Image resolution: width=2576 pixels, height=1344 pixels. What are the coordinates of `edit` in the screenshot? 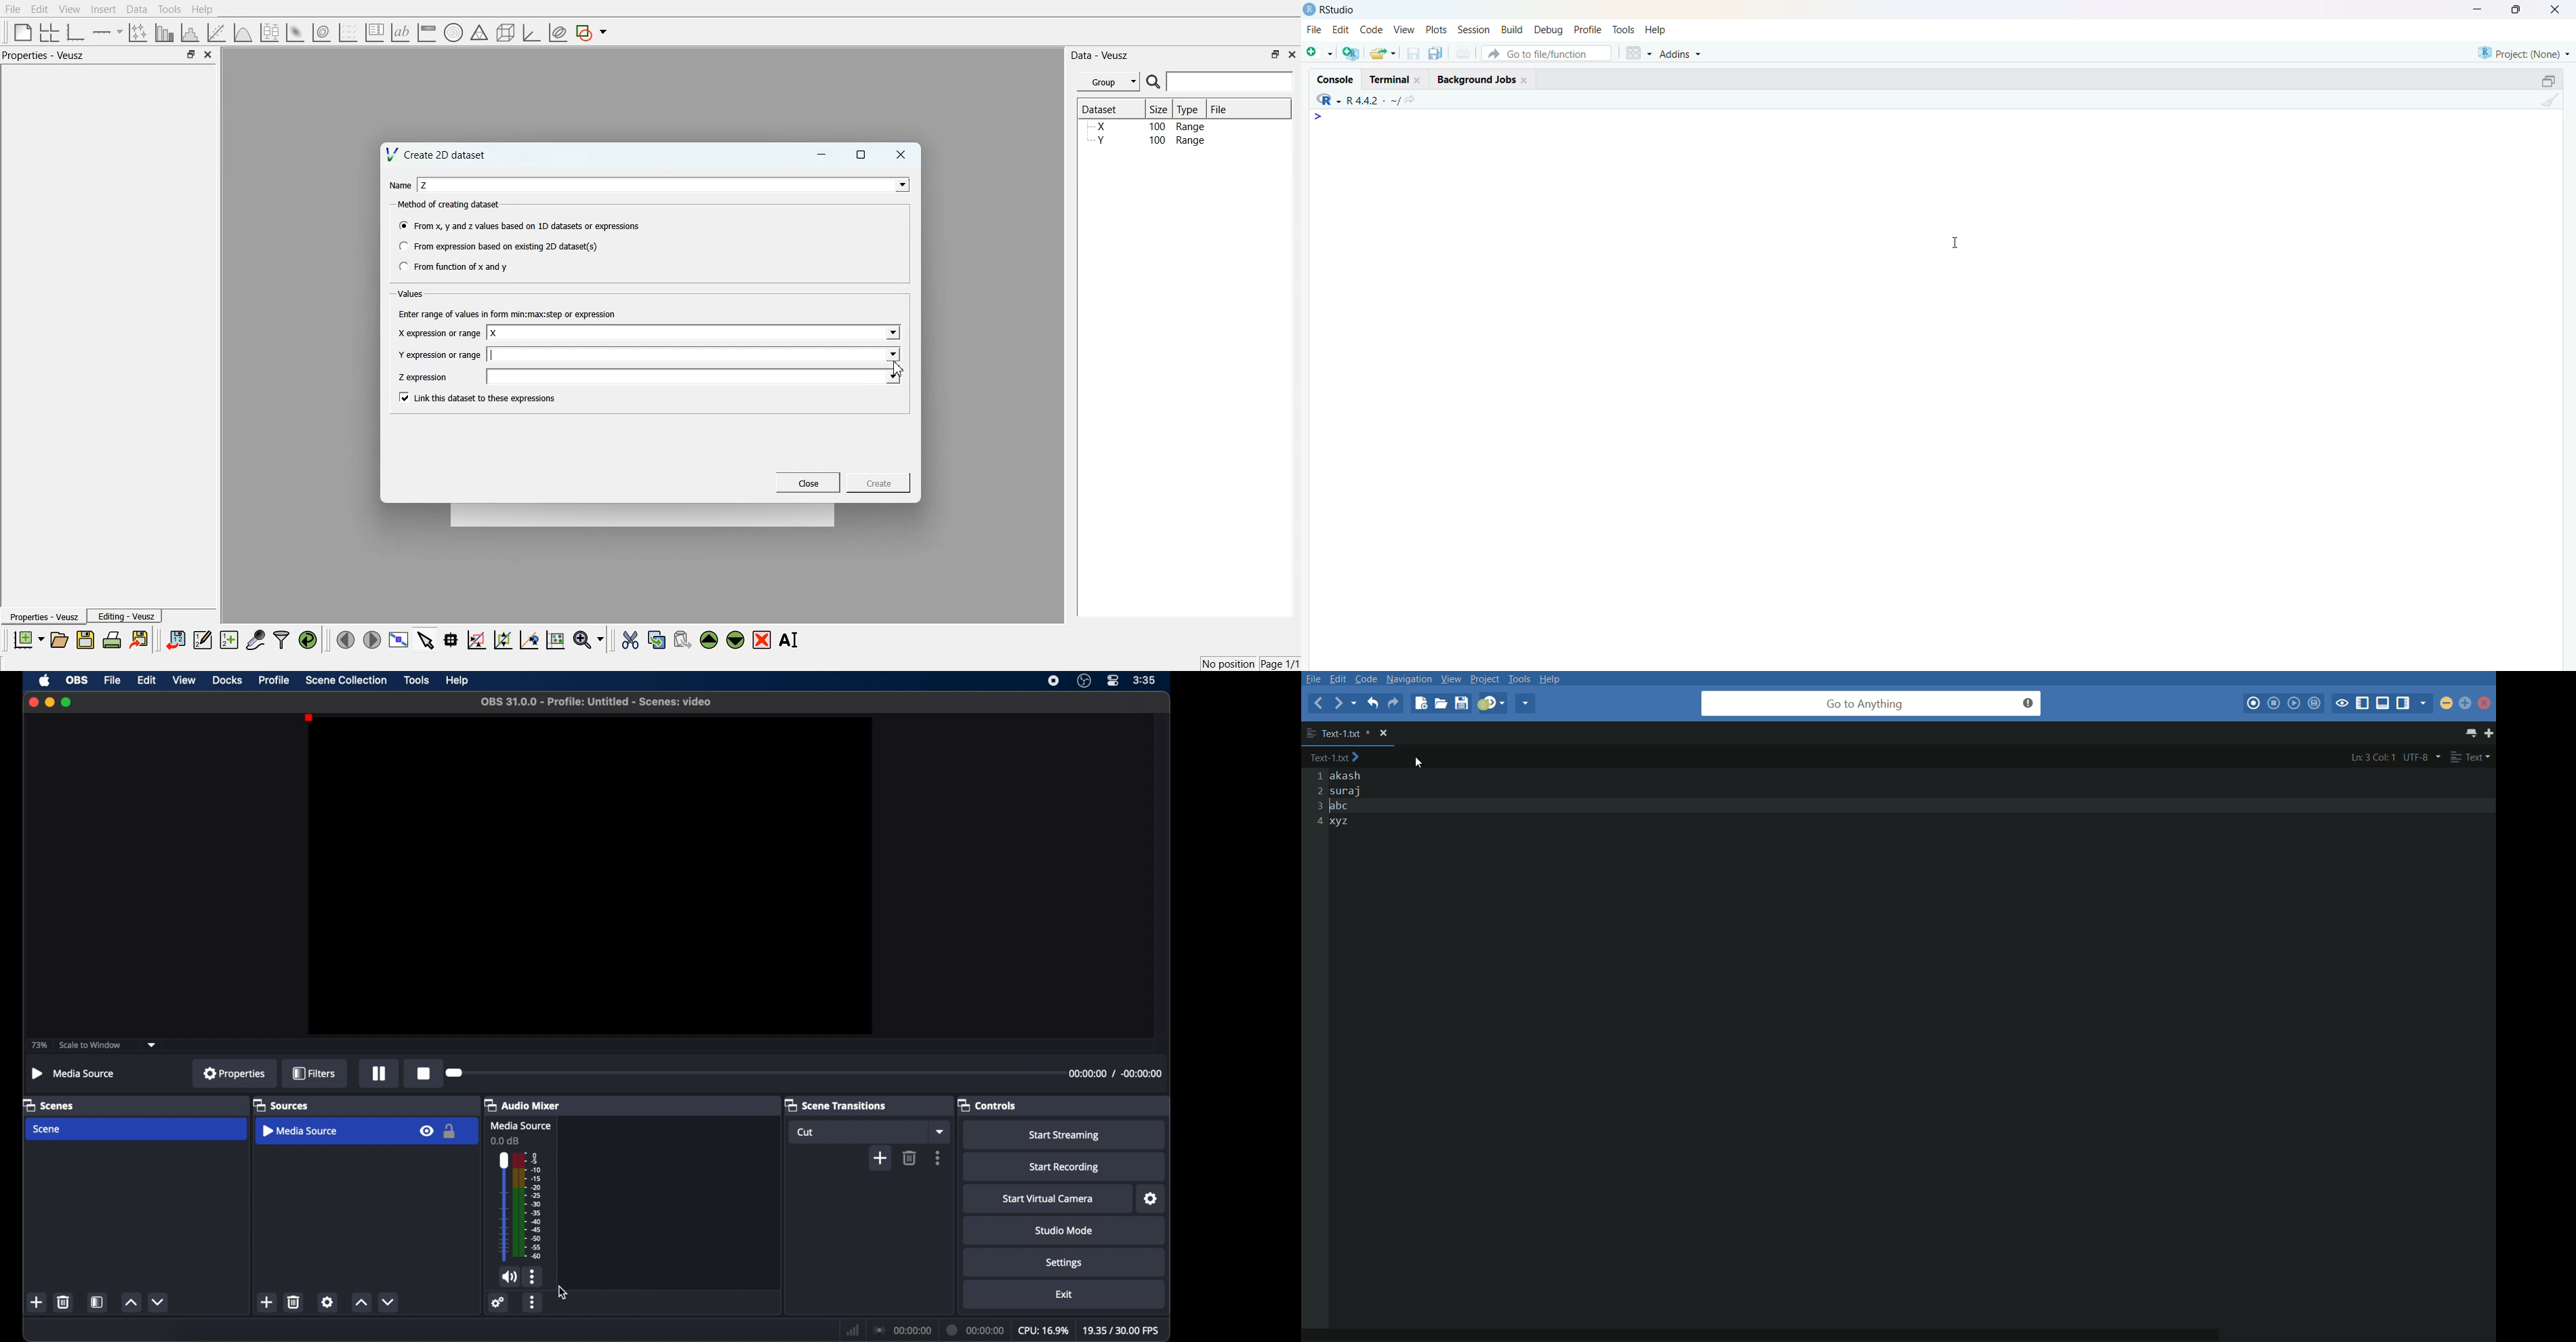 It's located at (147, 680).